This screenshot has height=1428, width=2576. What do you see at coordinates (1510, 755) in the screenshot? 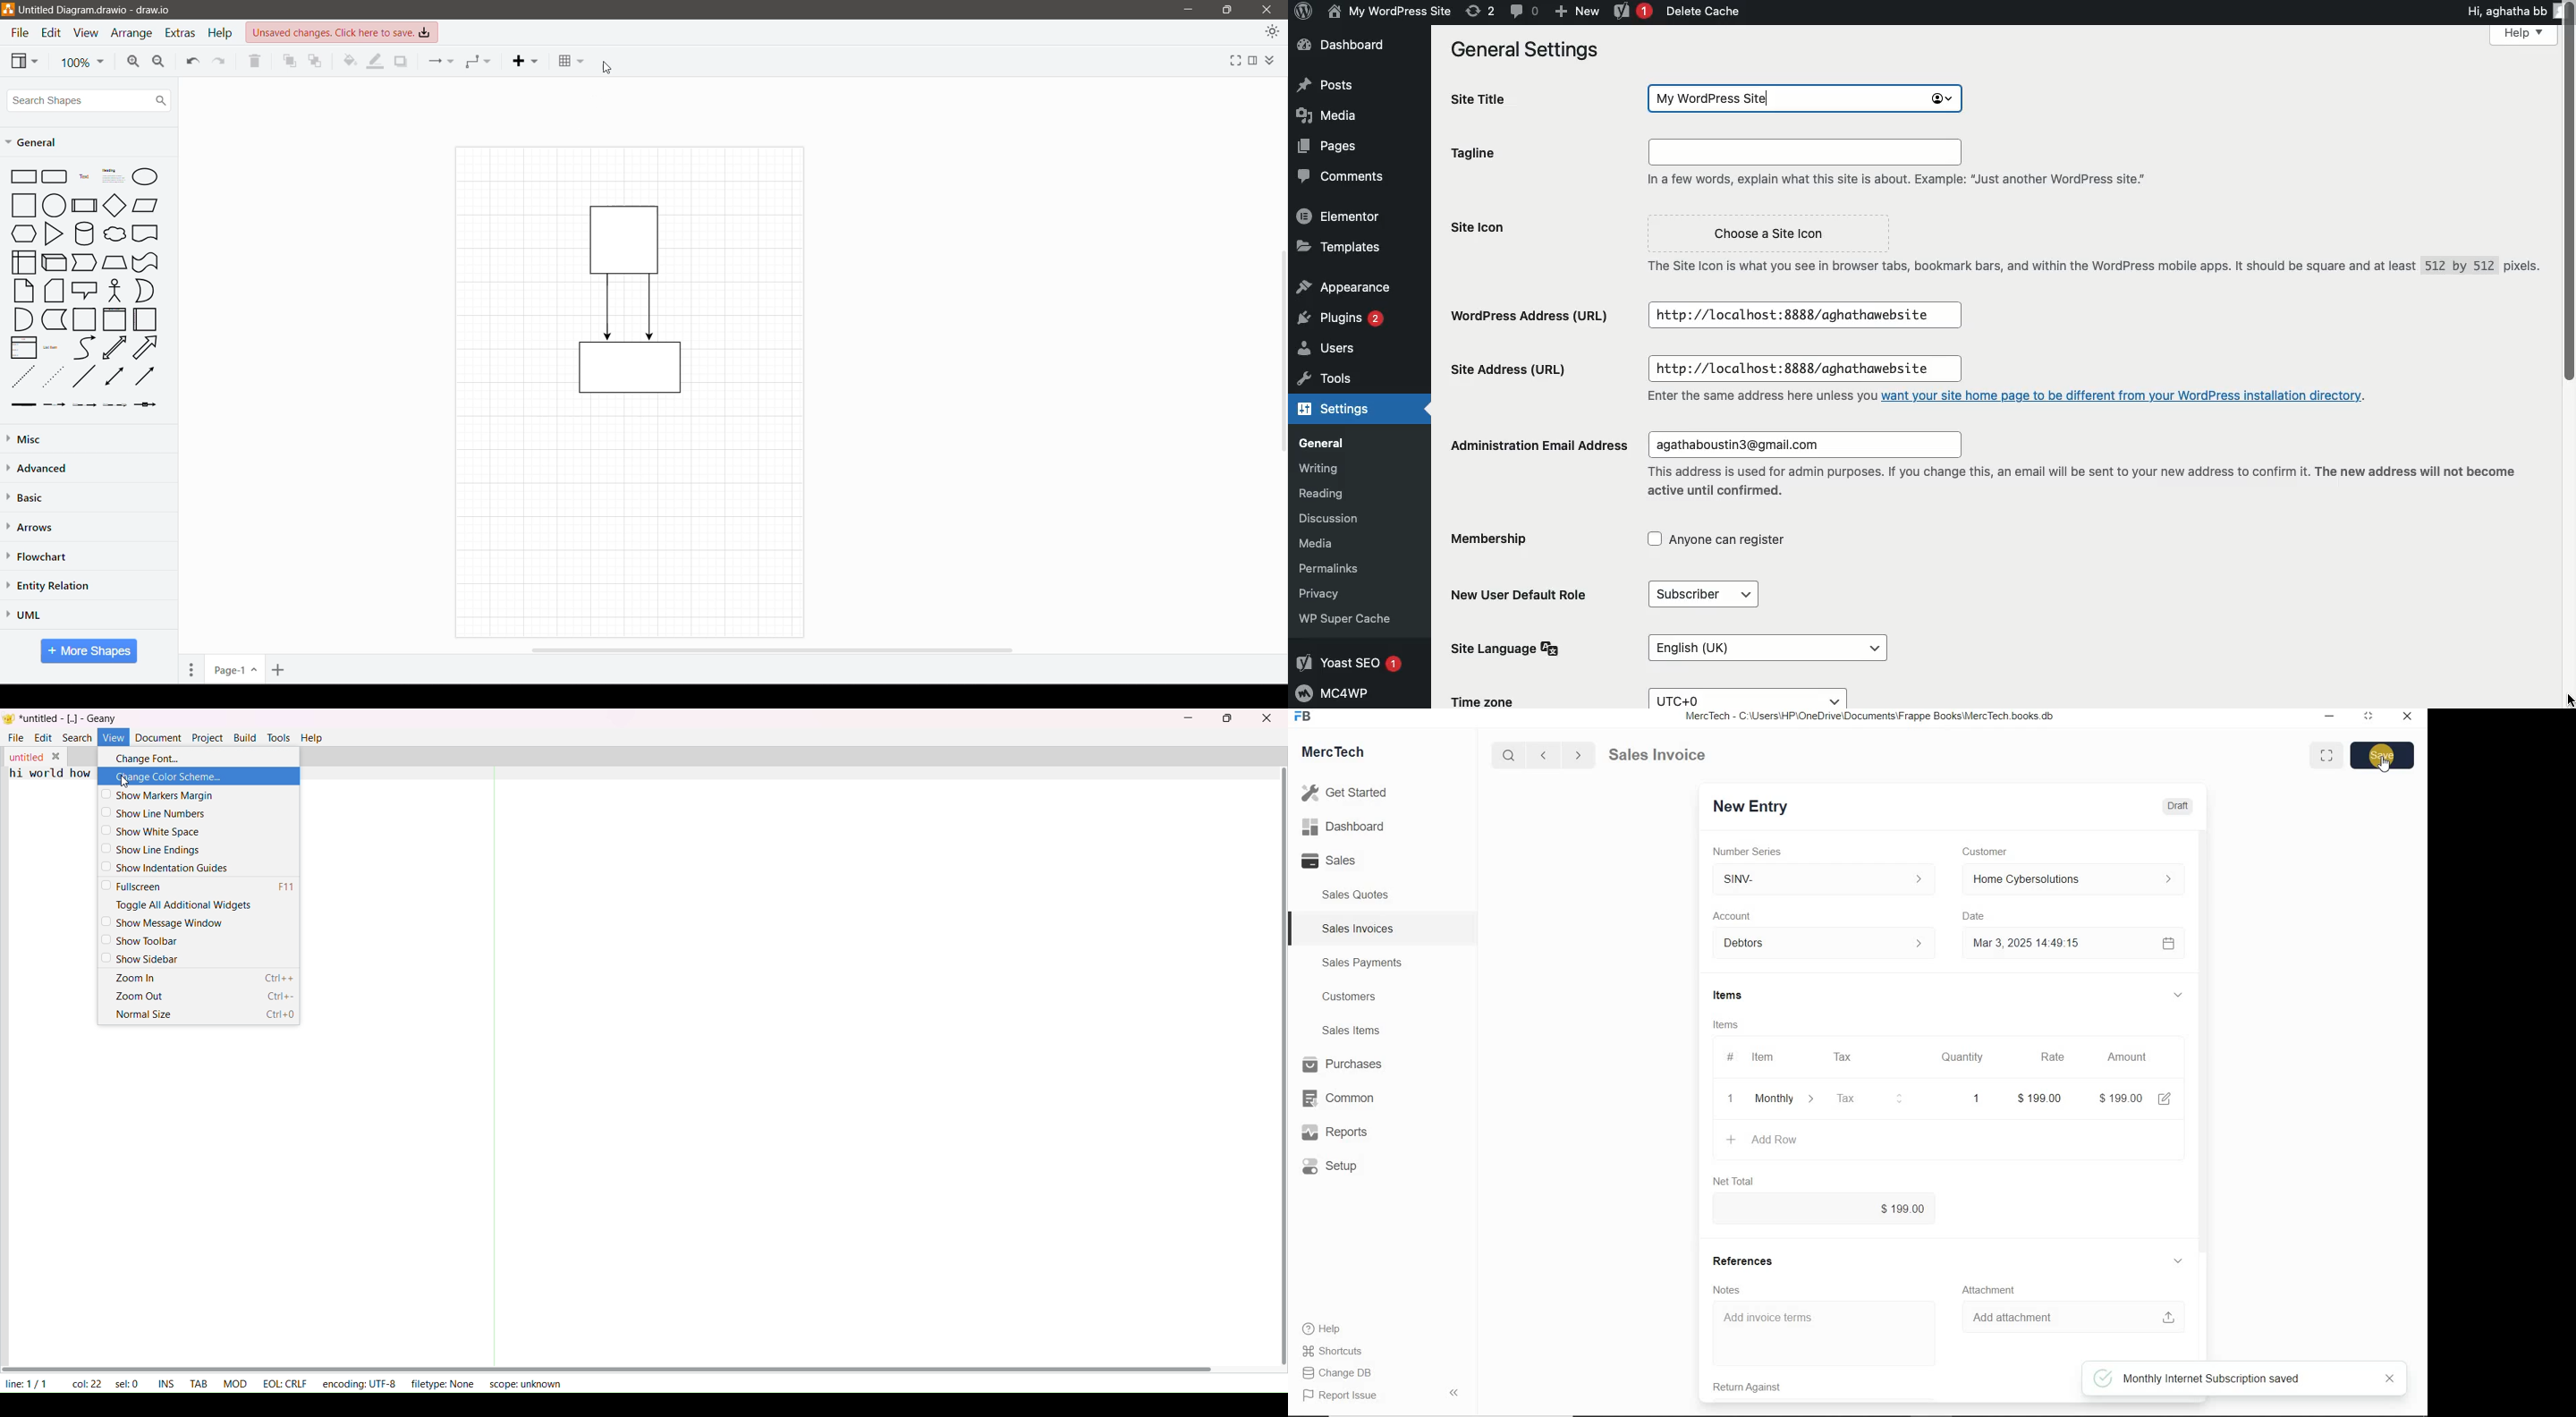
I see `Search` at bounding box center [1510, 755].